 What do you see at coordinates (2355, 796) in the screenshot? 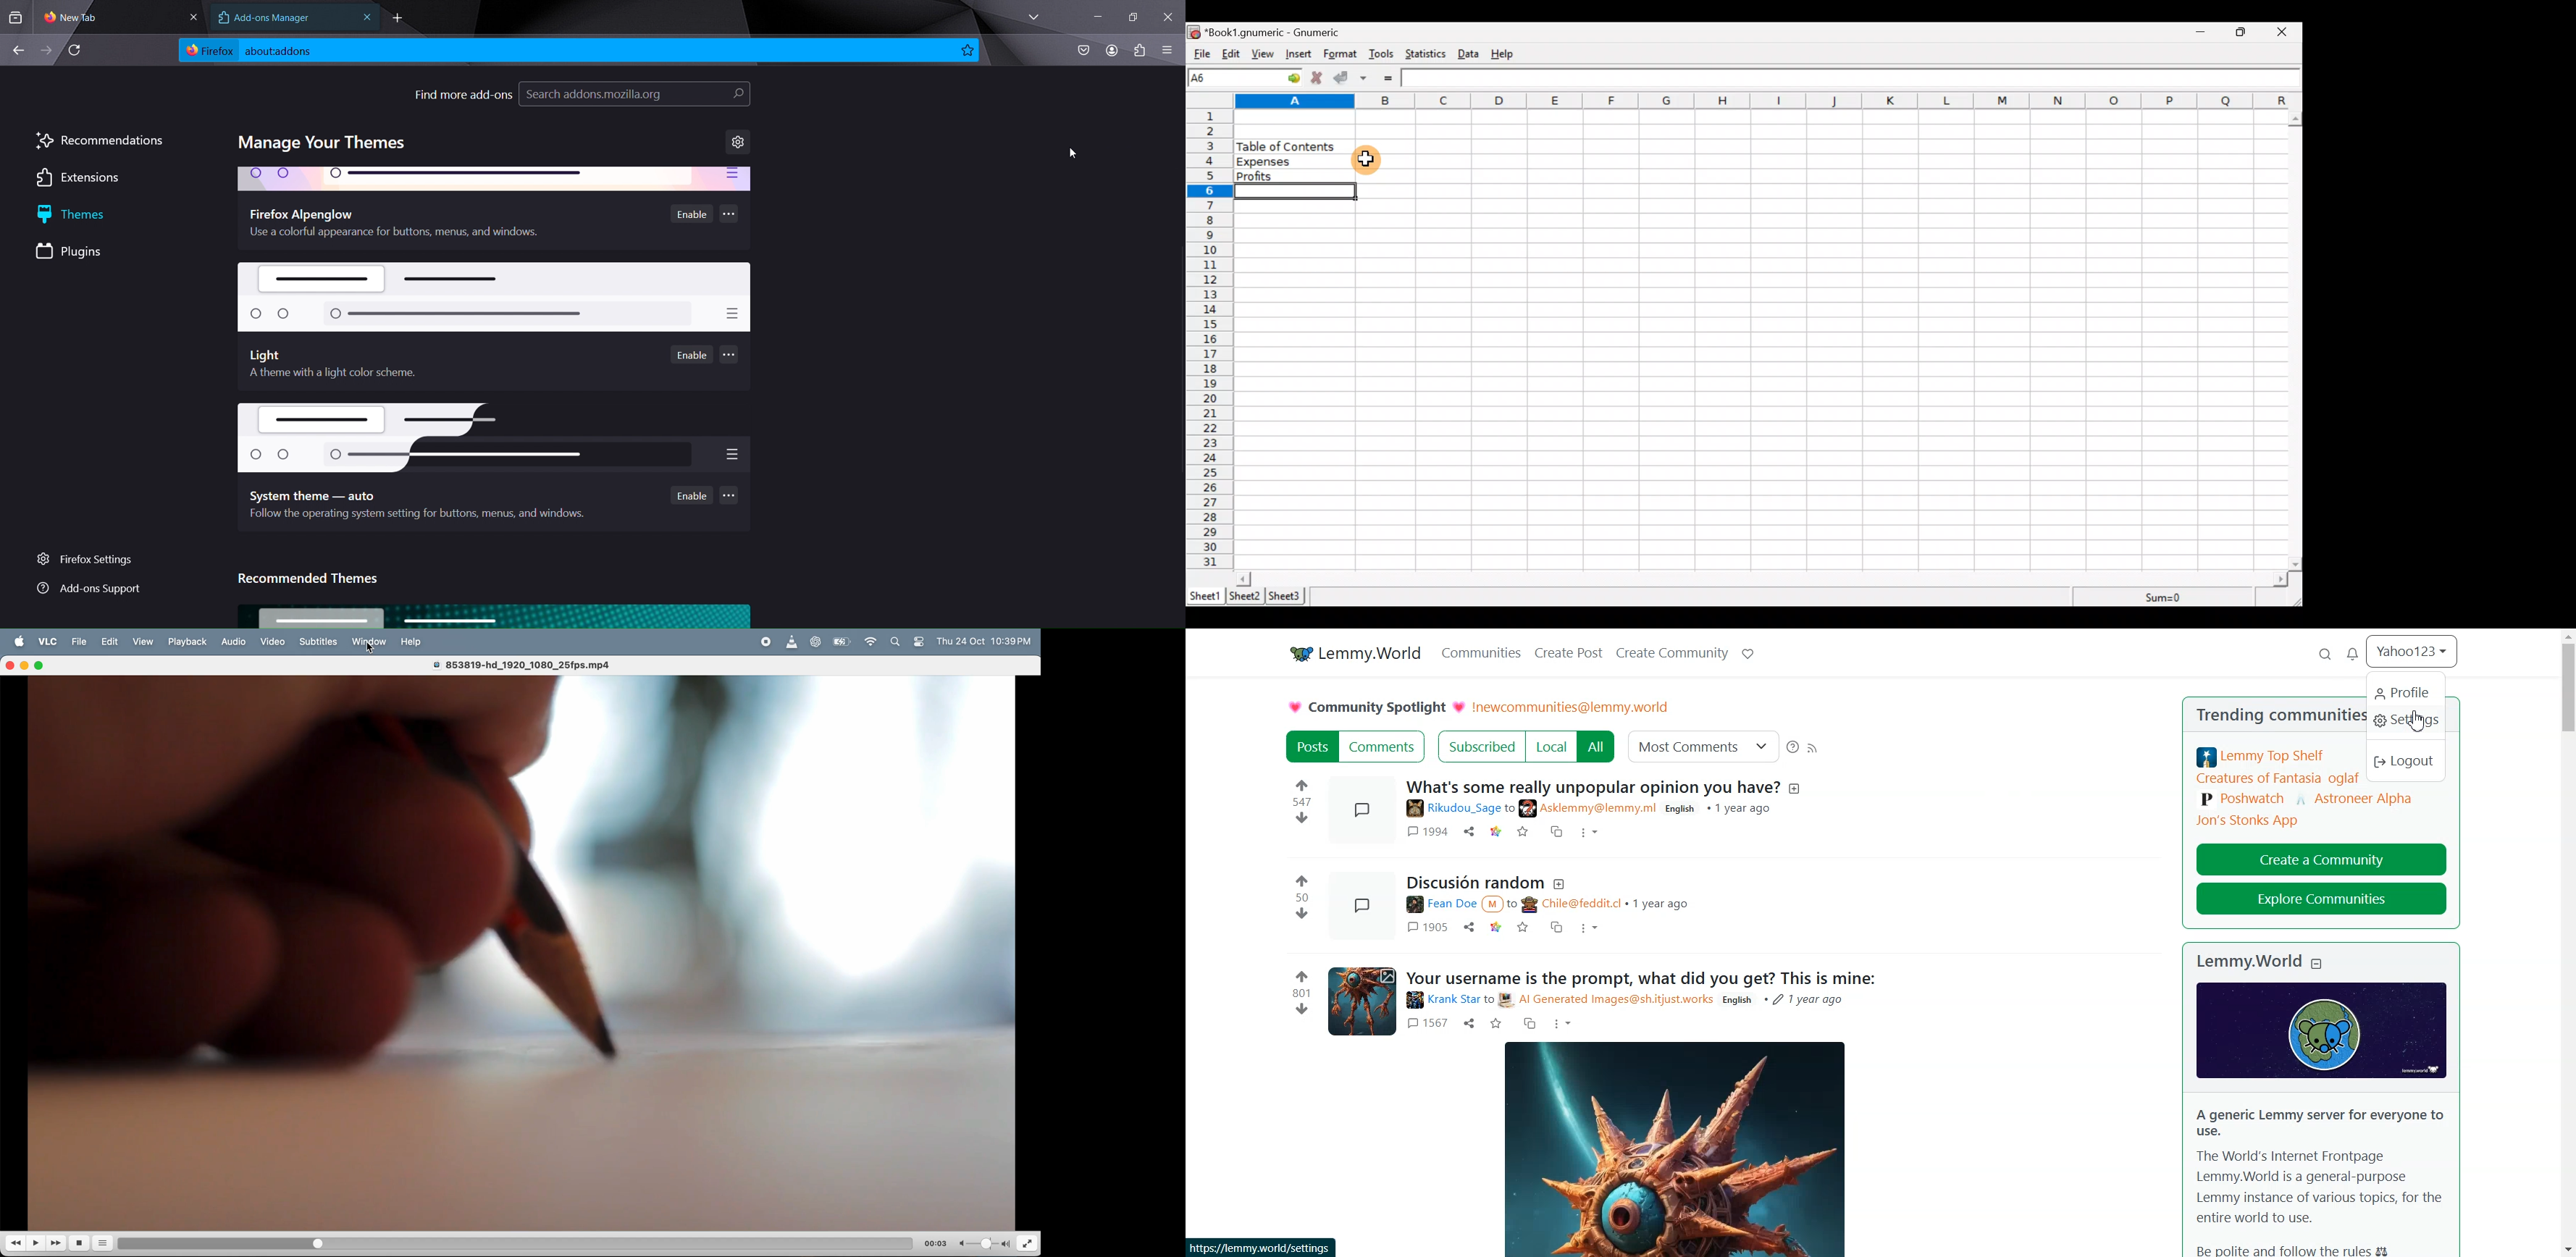
I see `Astroneer Alpha` at bounding box center [2355, 796].